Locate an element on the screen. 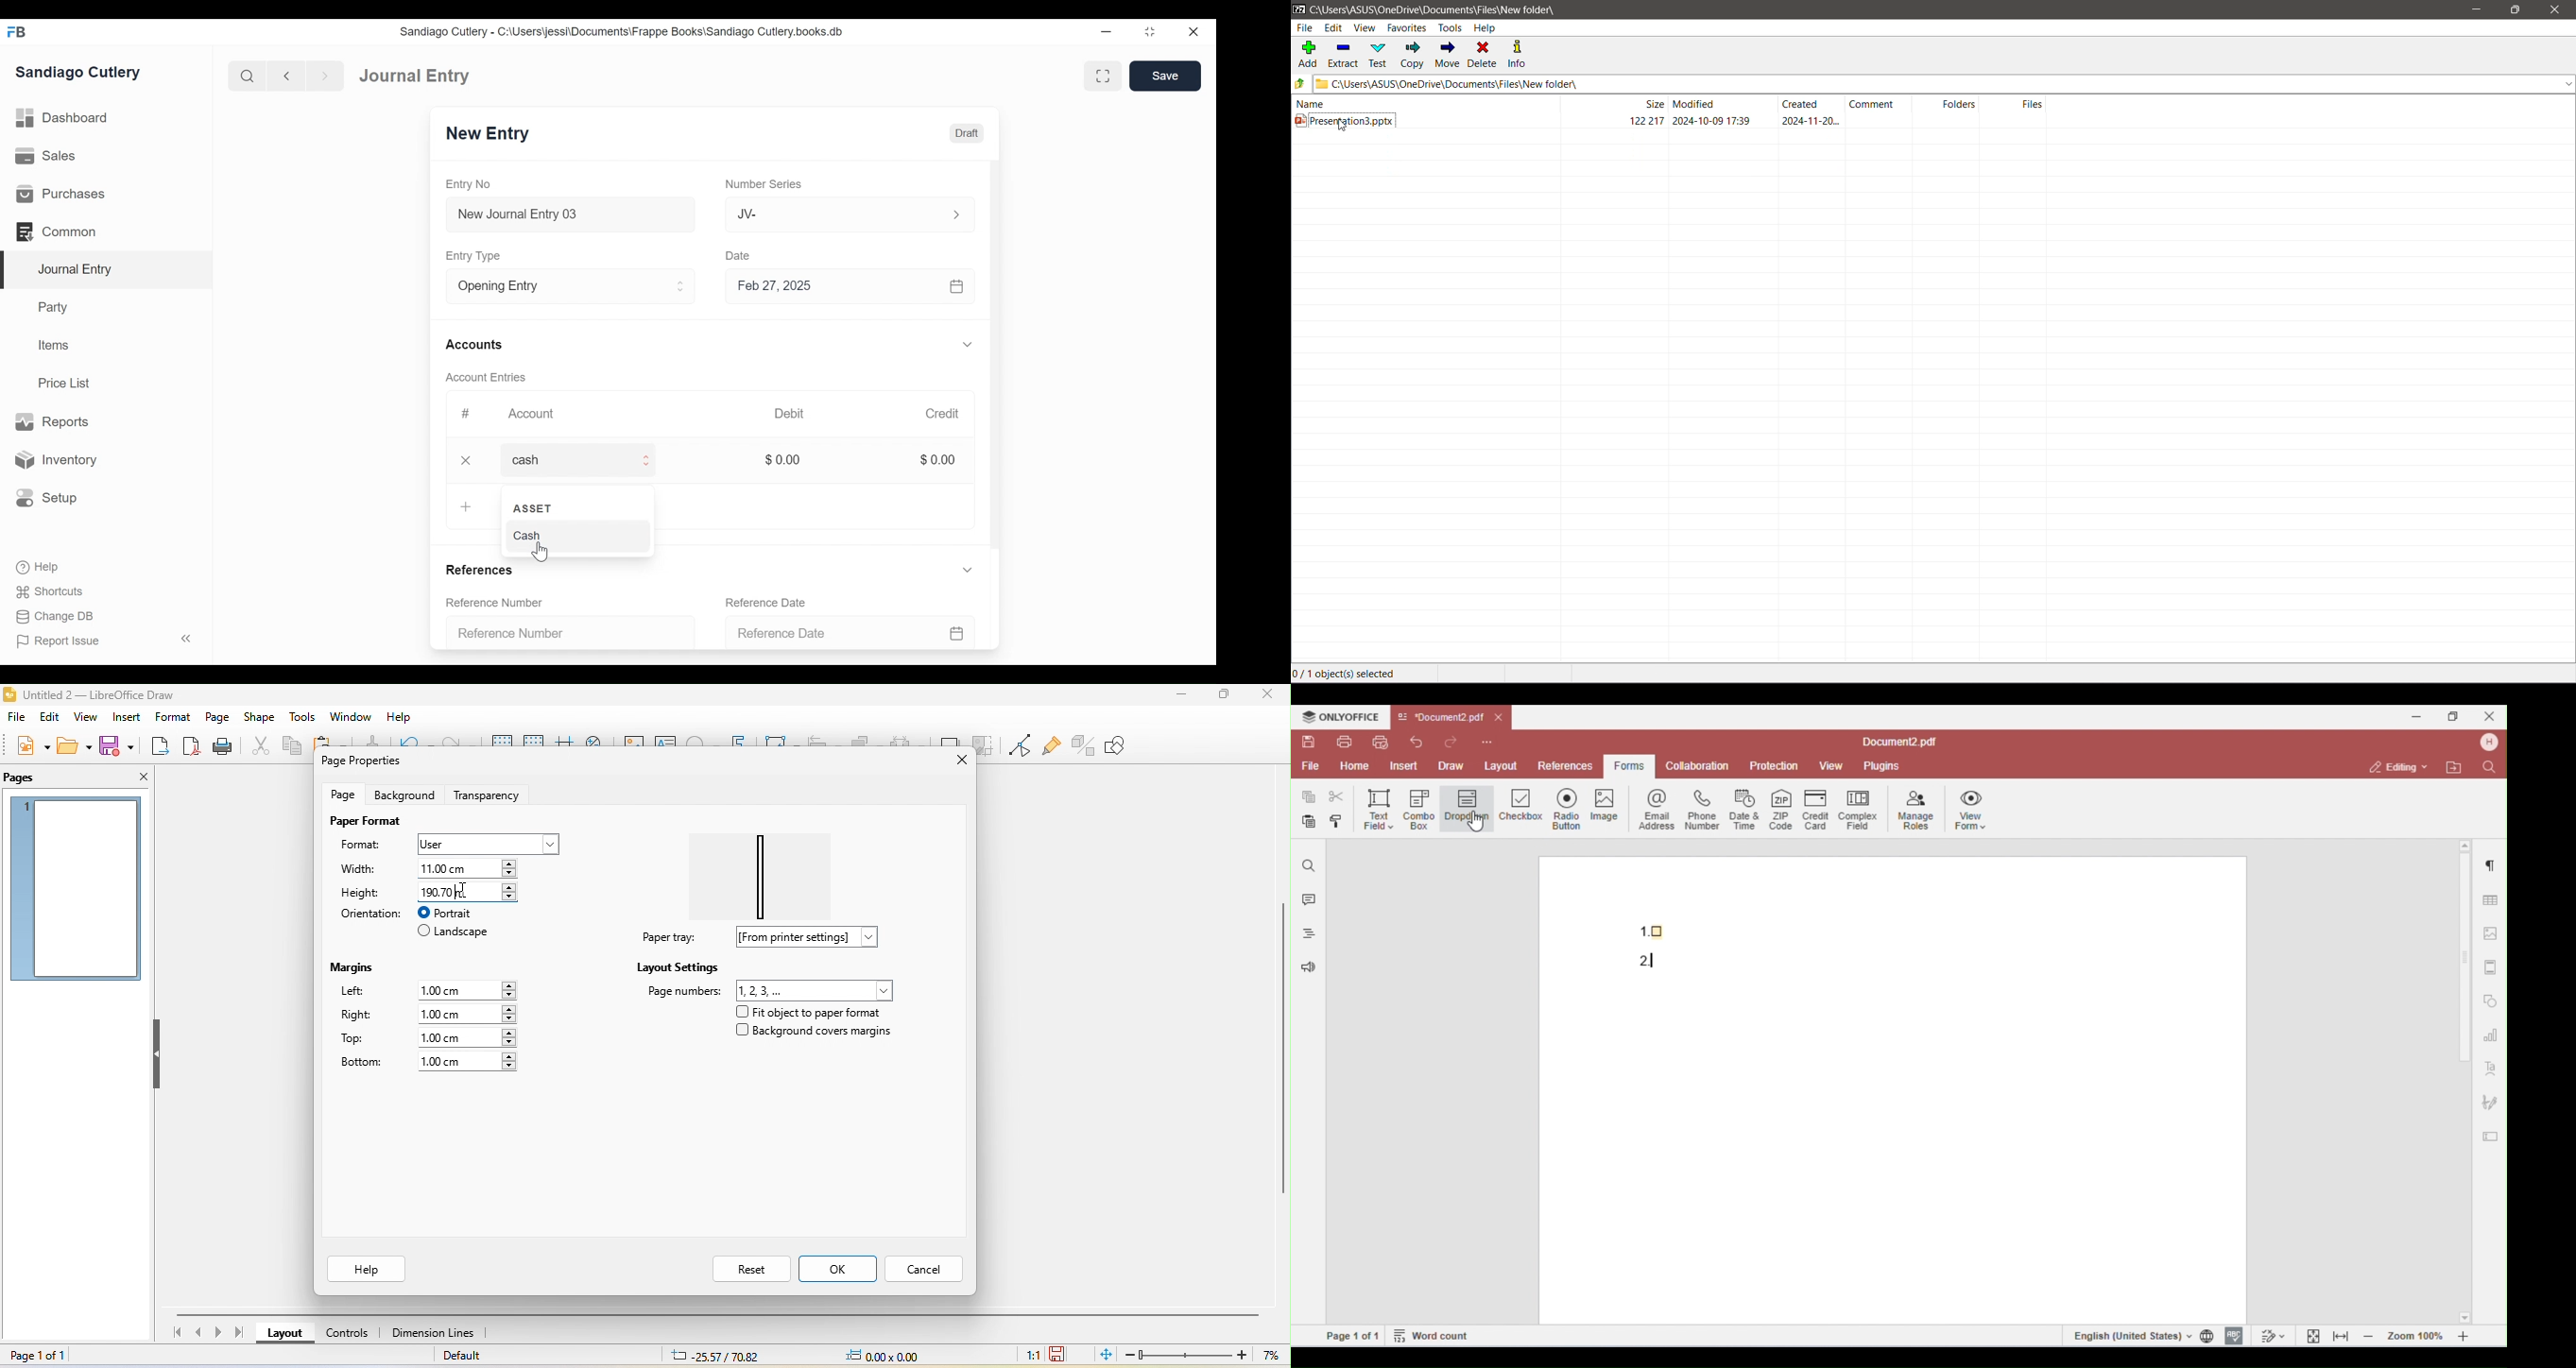 This screenshot has height=1372, width=2576. toggle point edit mode is located at coordinates (1019, 745).